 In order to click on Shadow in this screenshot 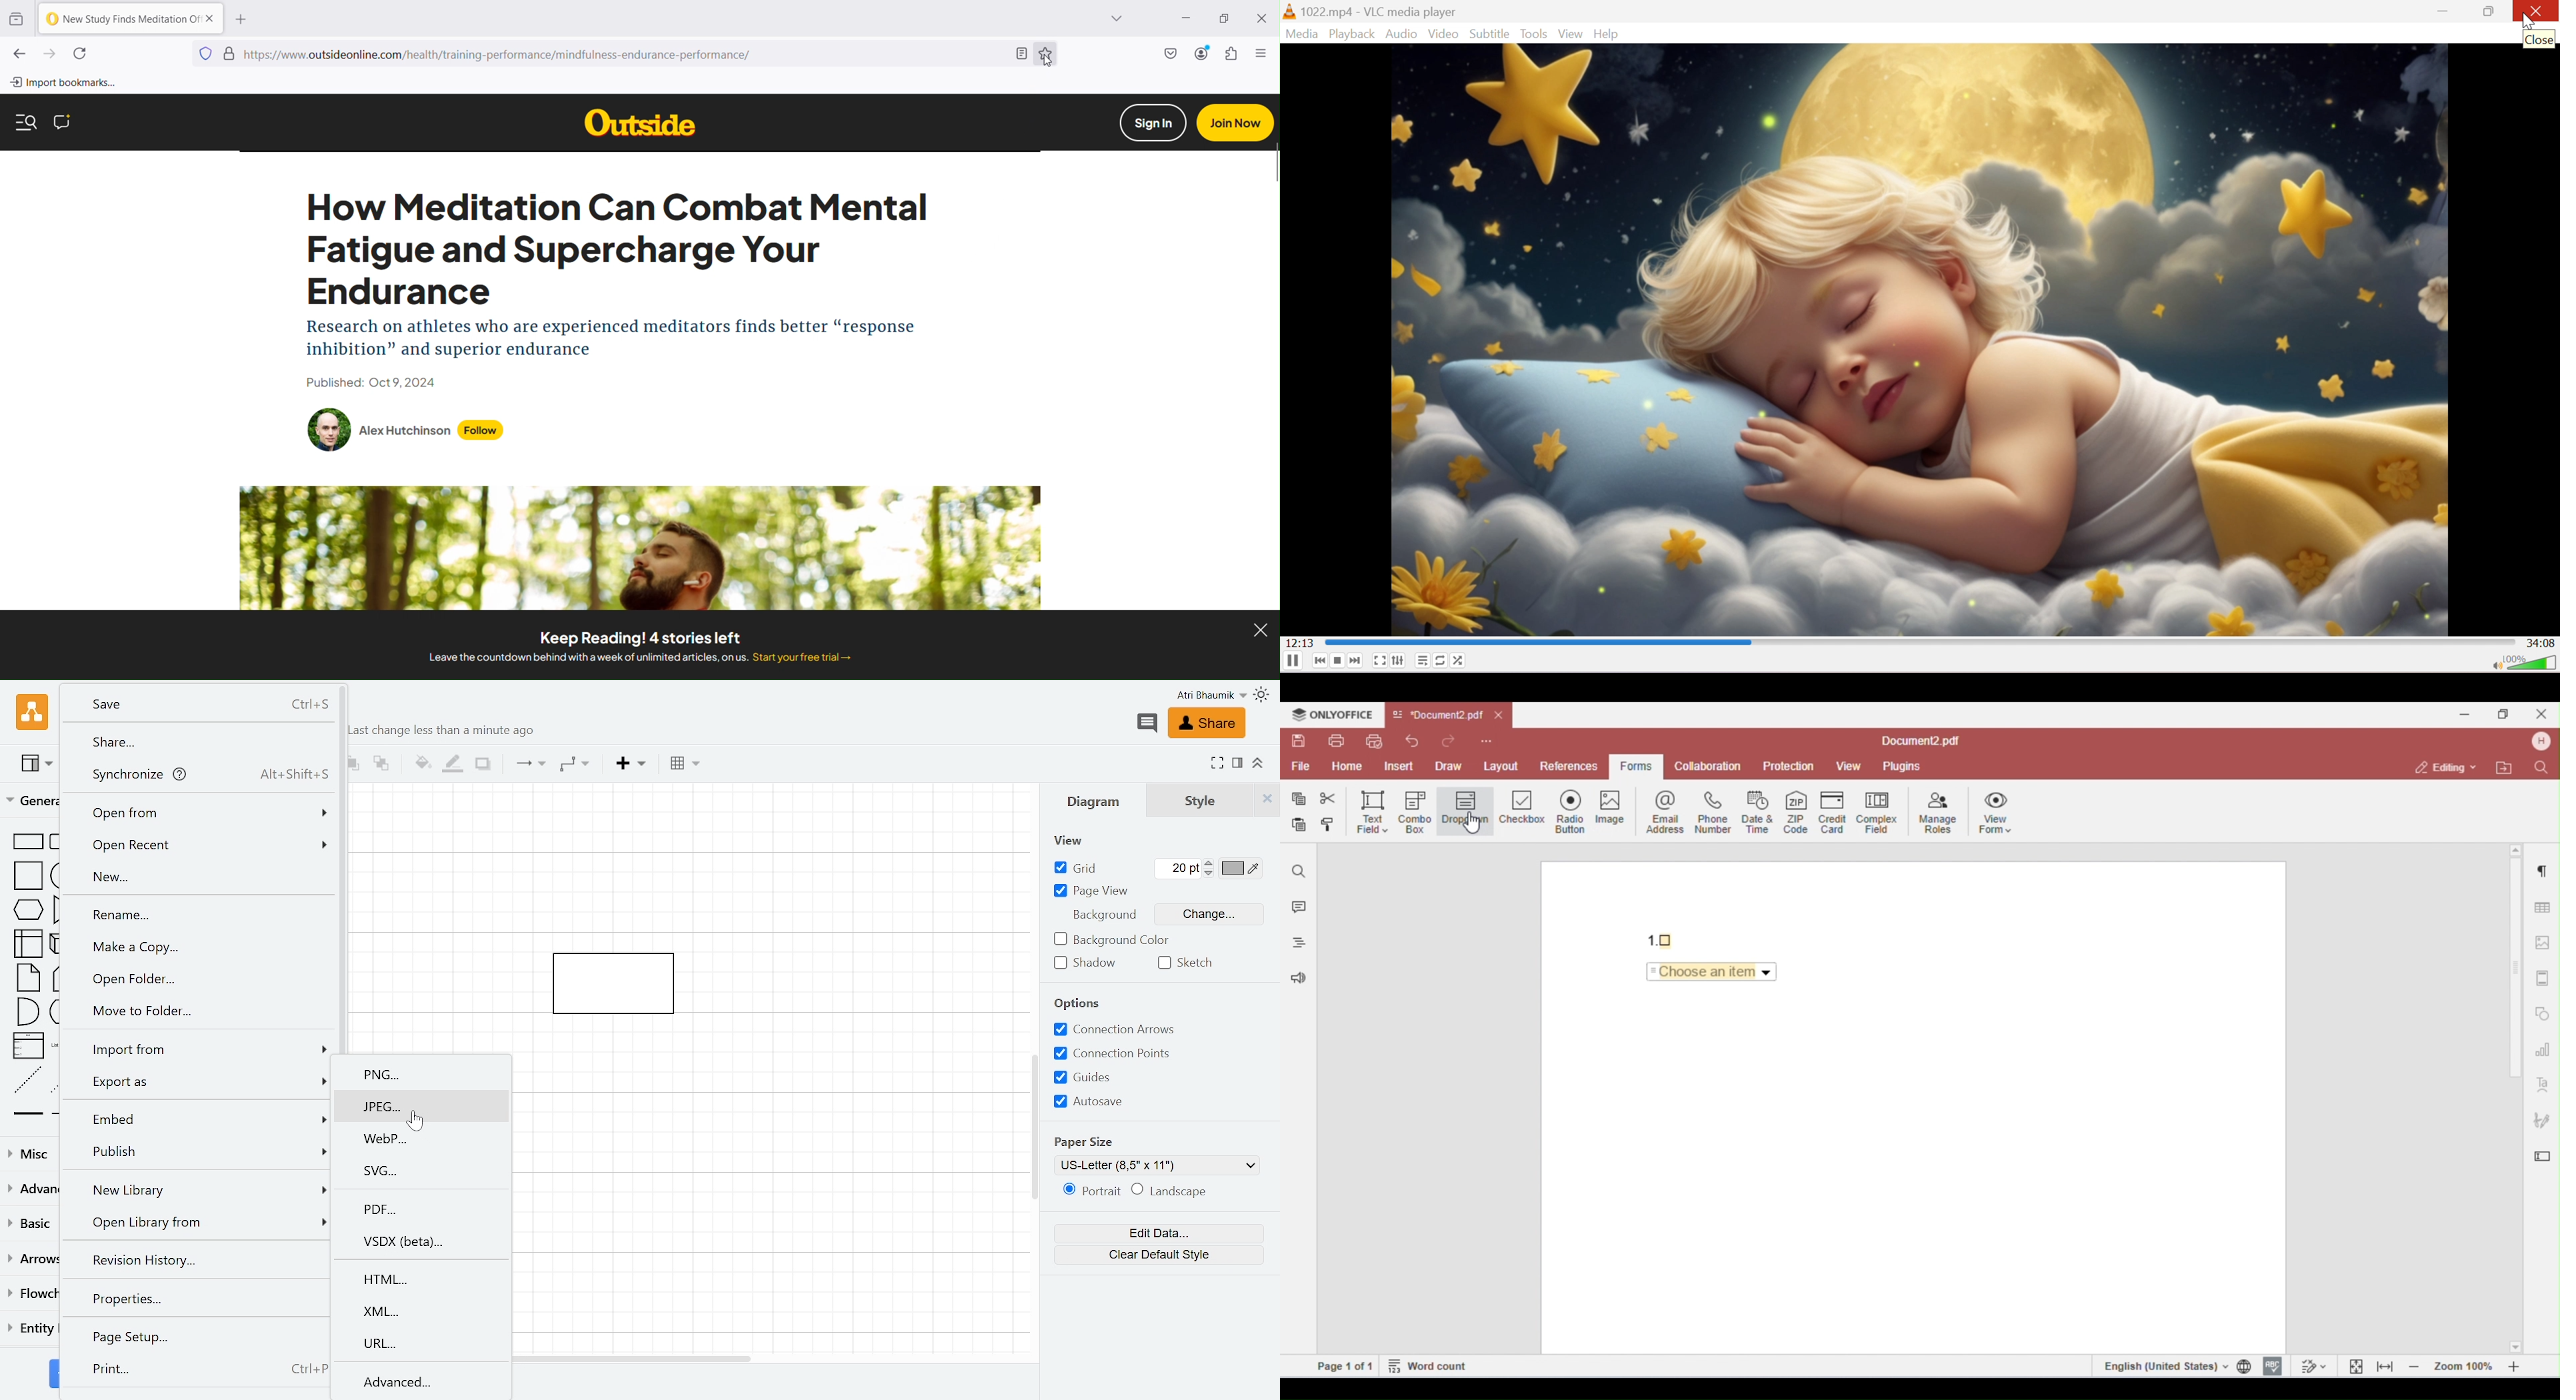, I will do `click(1084, 963)`.